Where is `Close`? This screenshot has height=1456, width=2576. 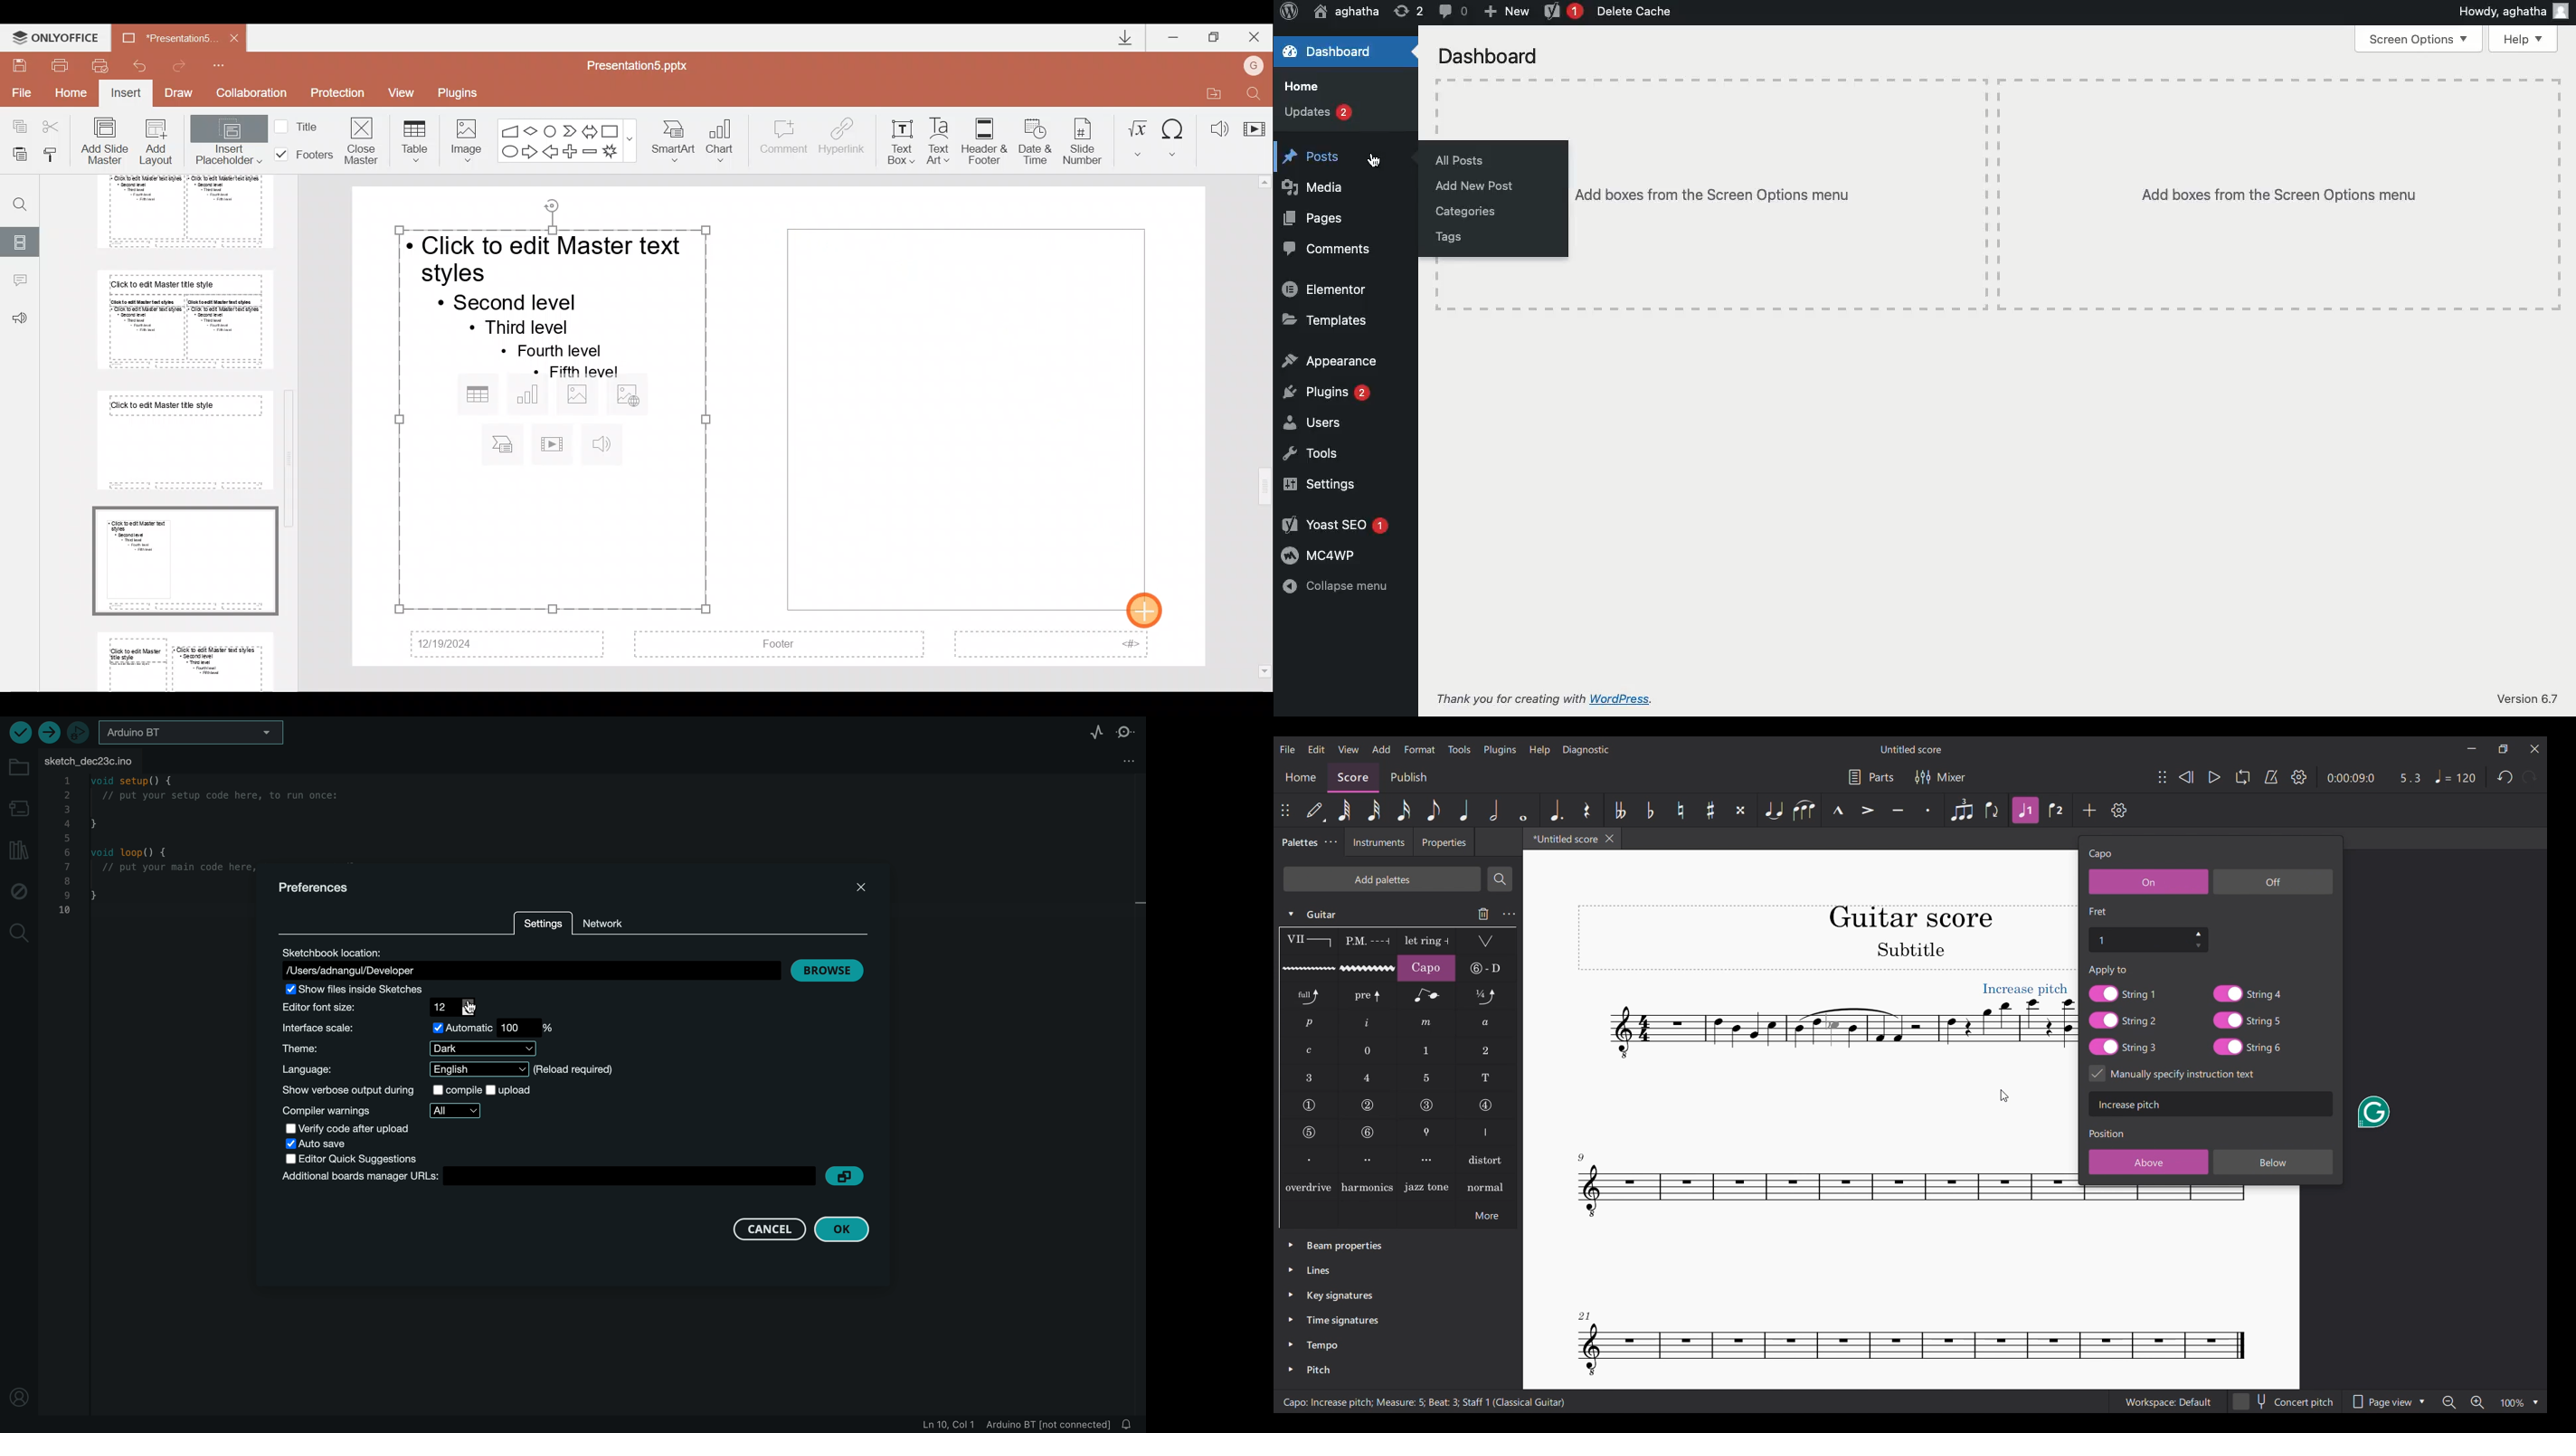
Close is located at coordinates (1256, 34).